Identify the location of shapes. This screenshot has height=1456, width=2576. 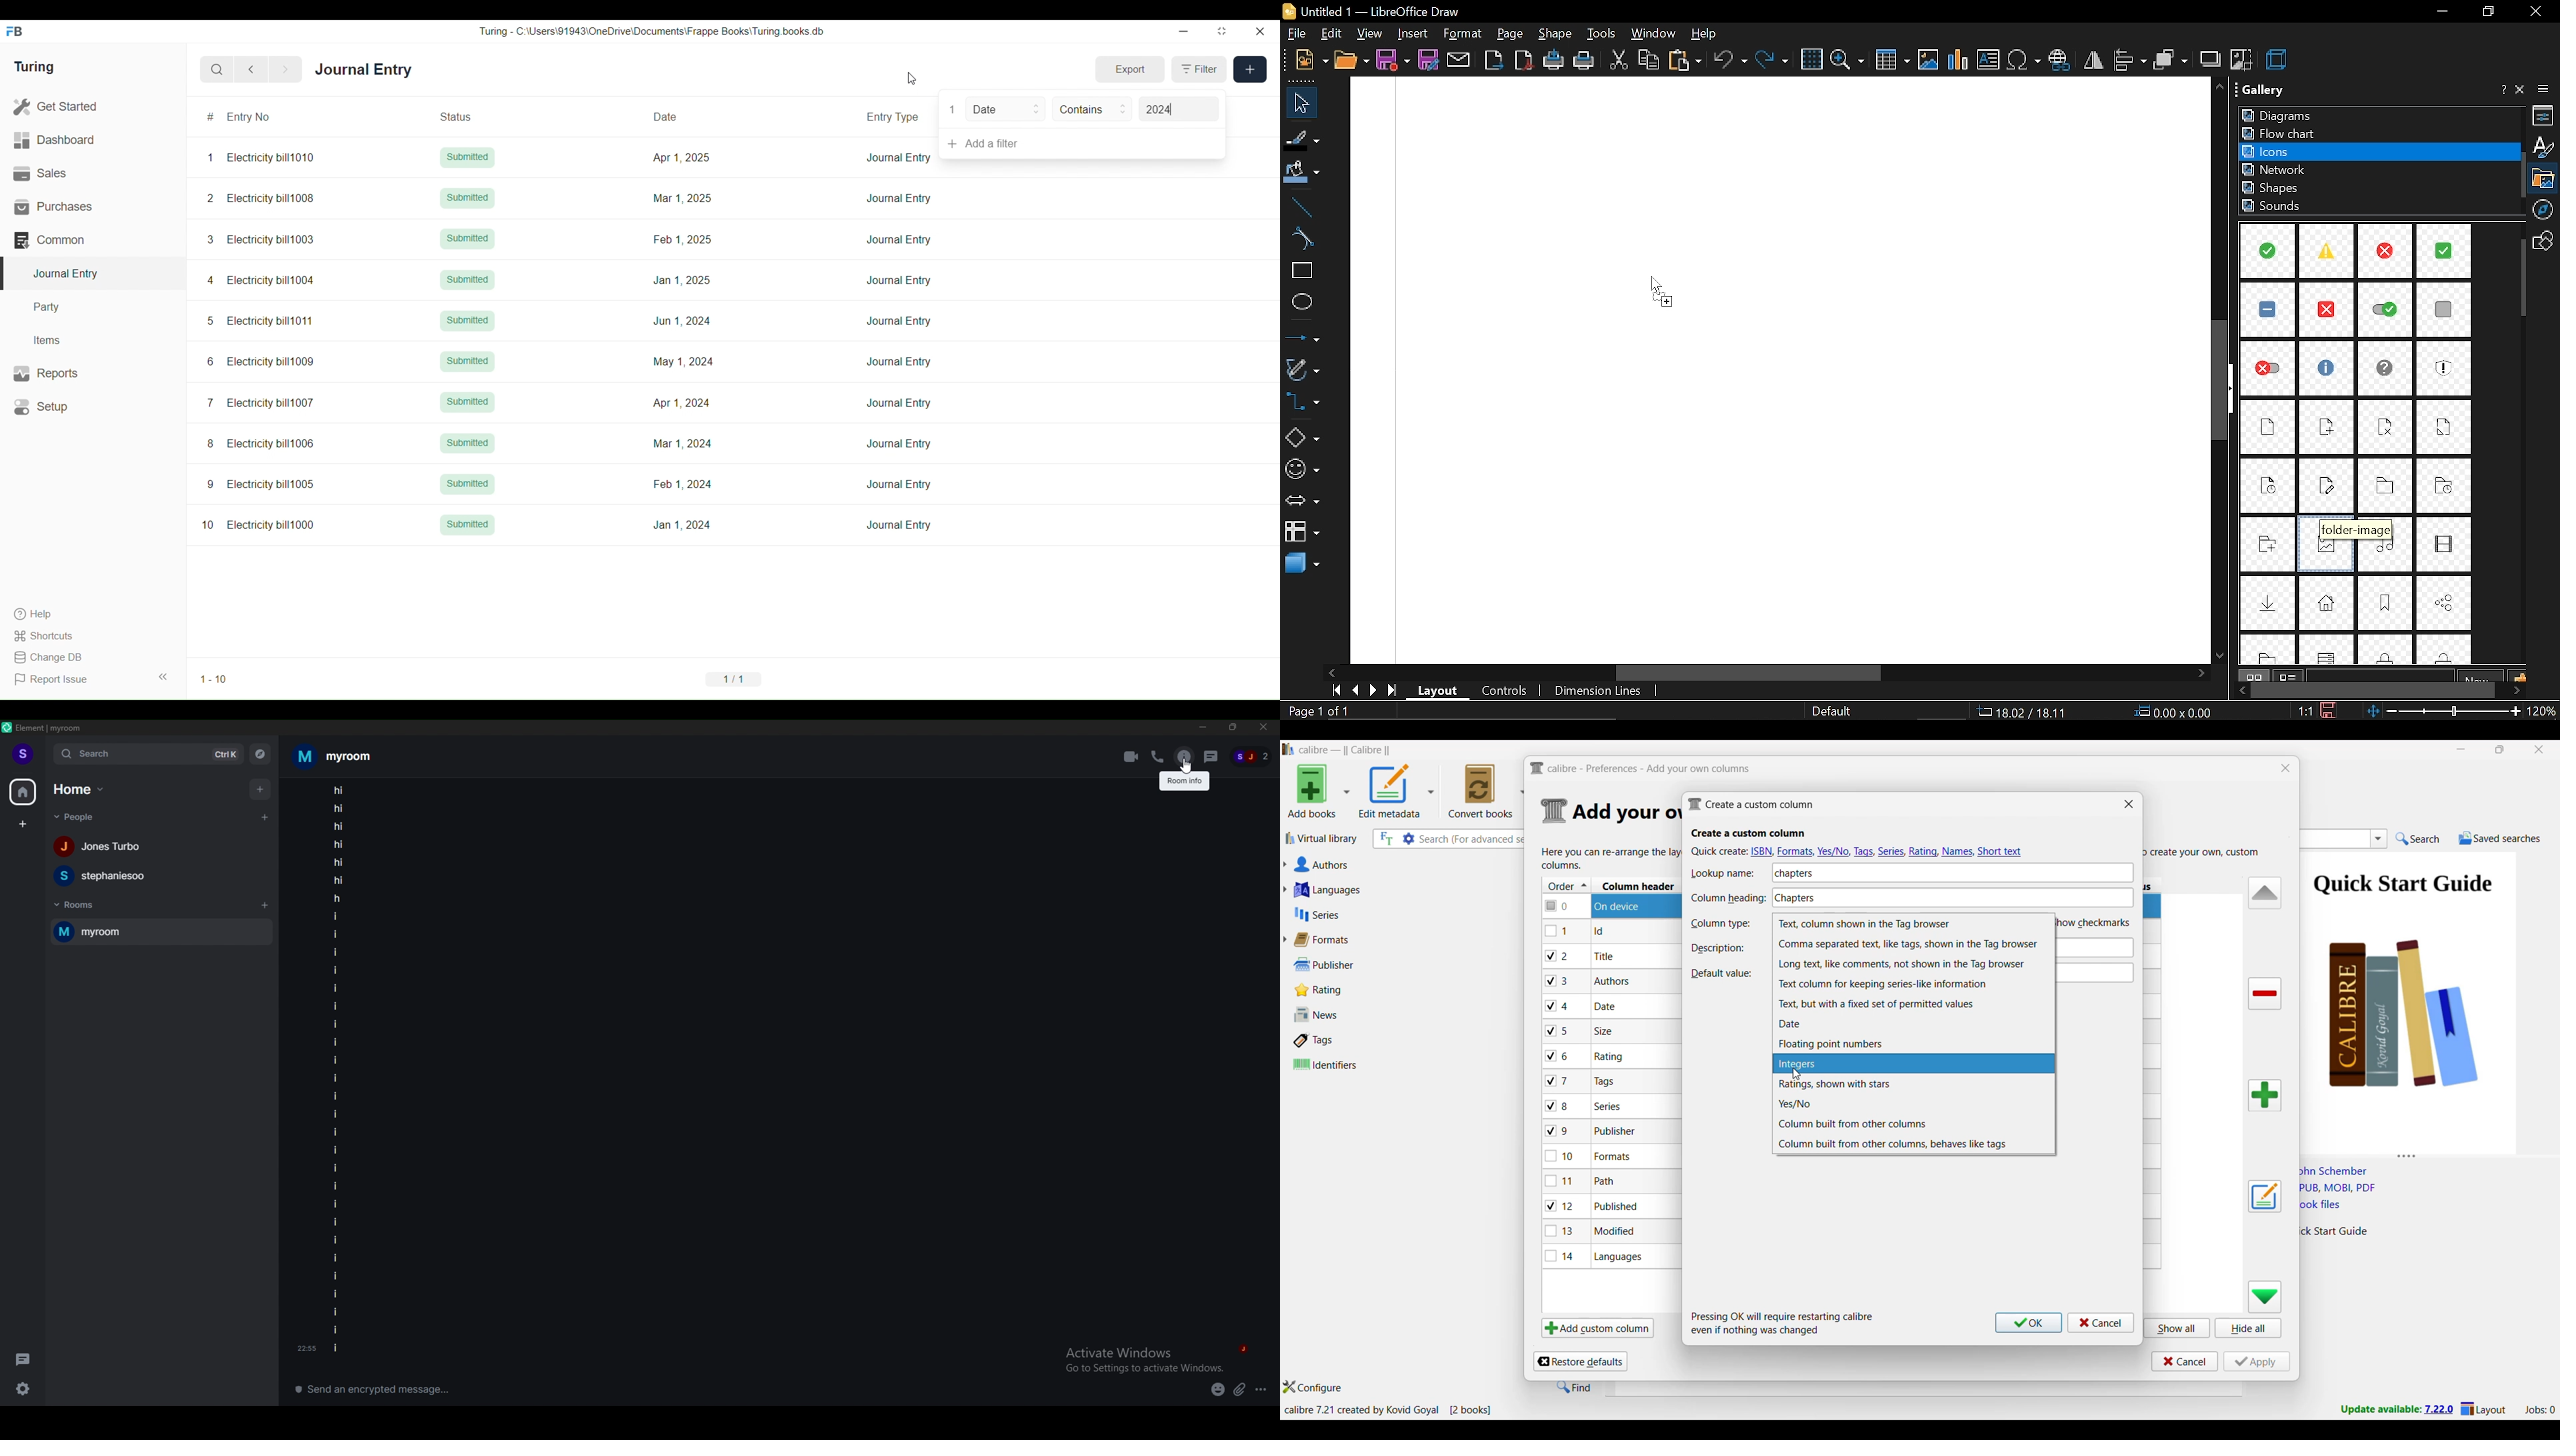
(2546, 240).